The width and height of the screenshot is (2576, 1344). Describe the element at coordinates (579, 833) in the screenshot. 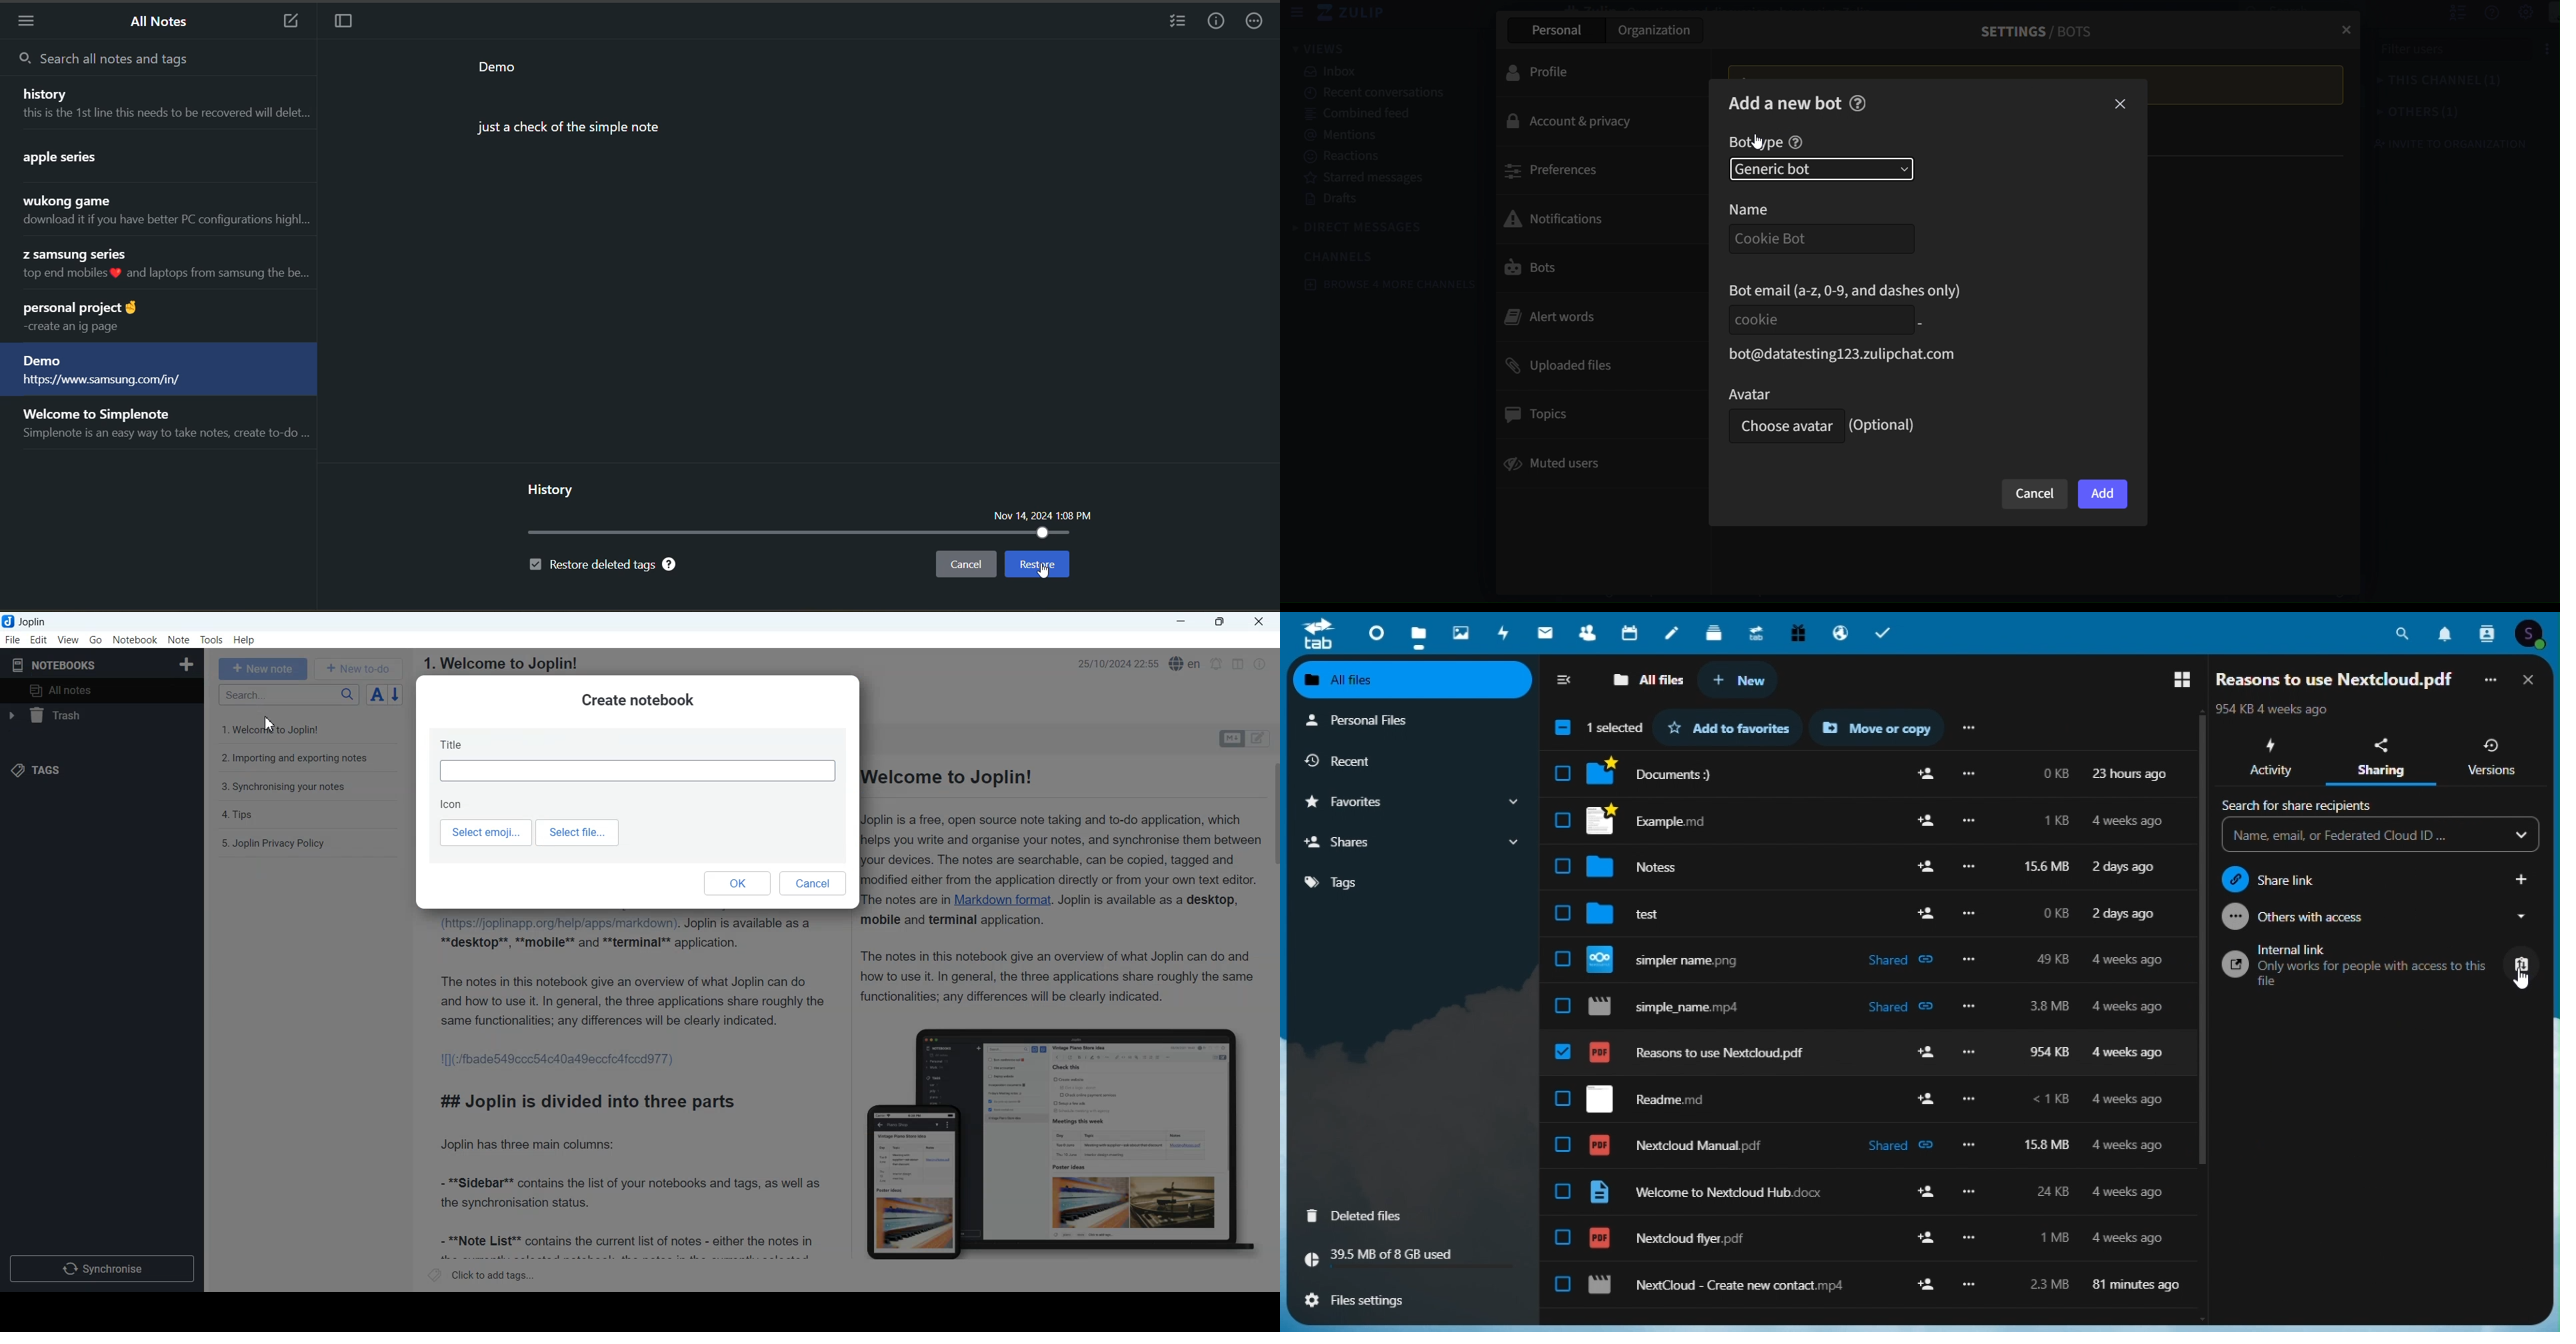

I see `Select file...` at that location.